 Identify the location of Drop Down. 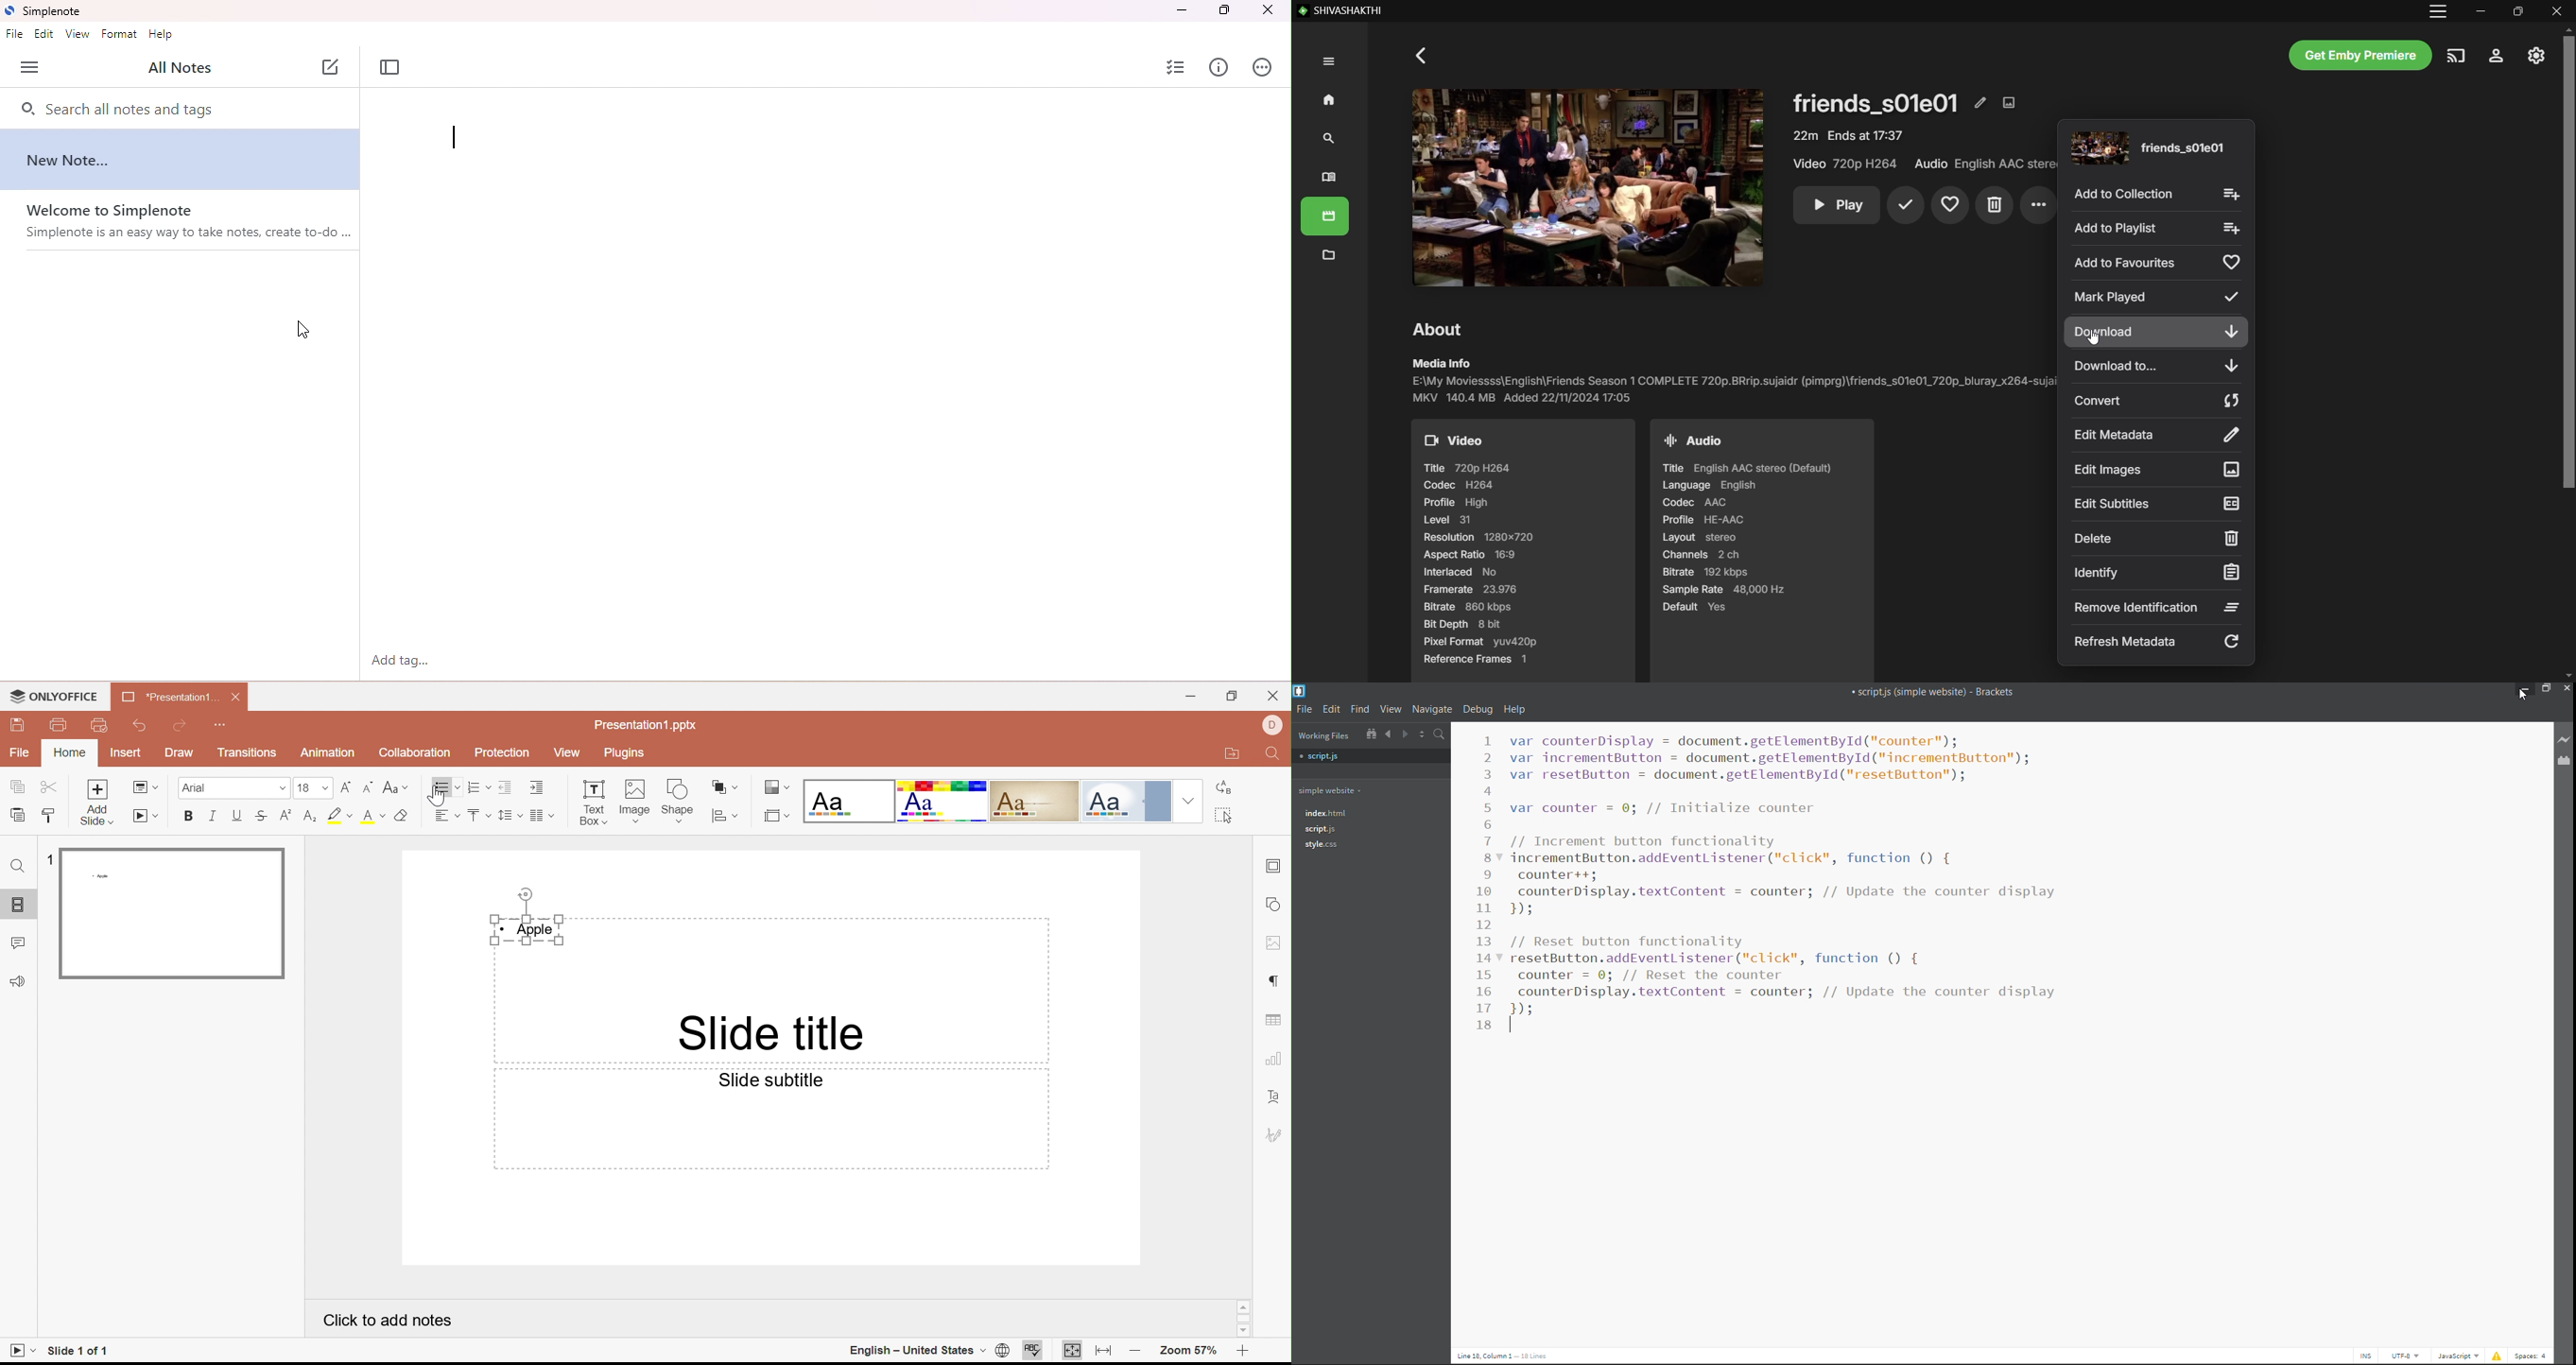
(283, 789).